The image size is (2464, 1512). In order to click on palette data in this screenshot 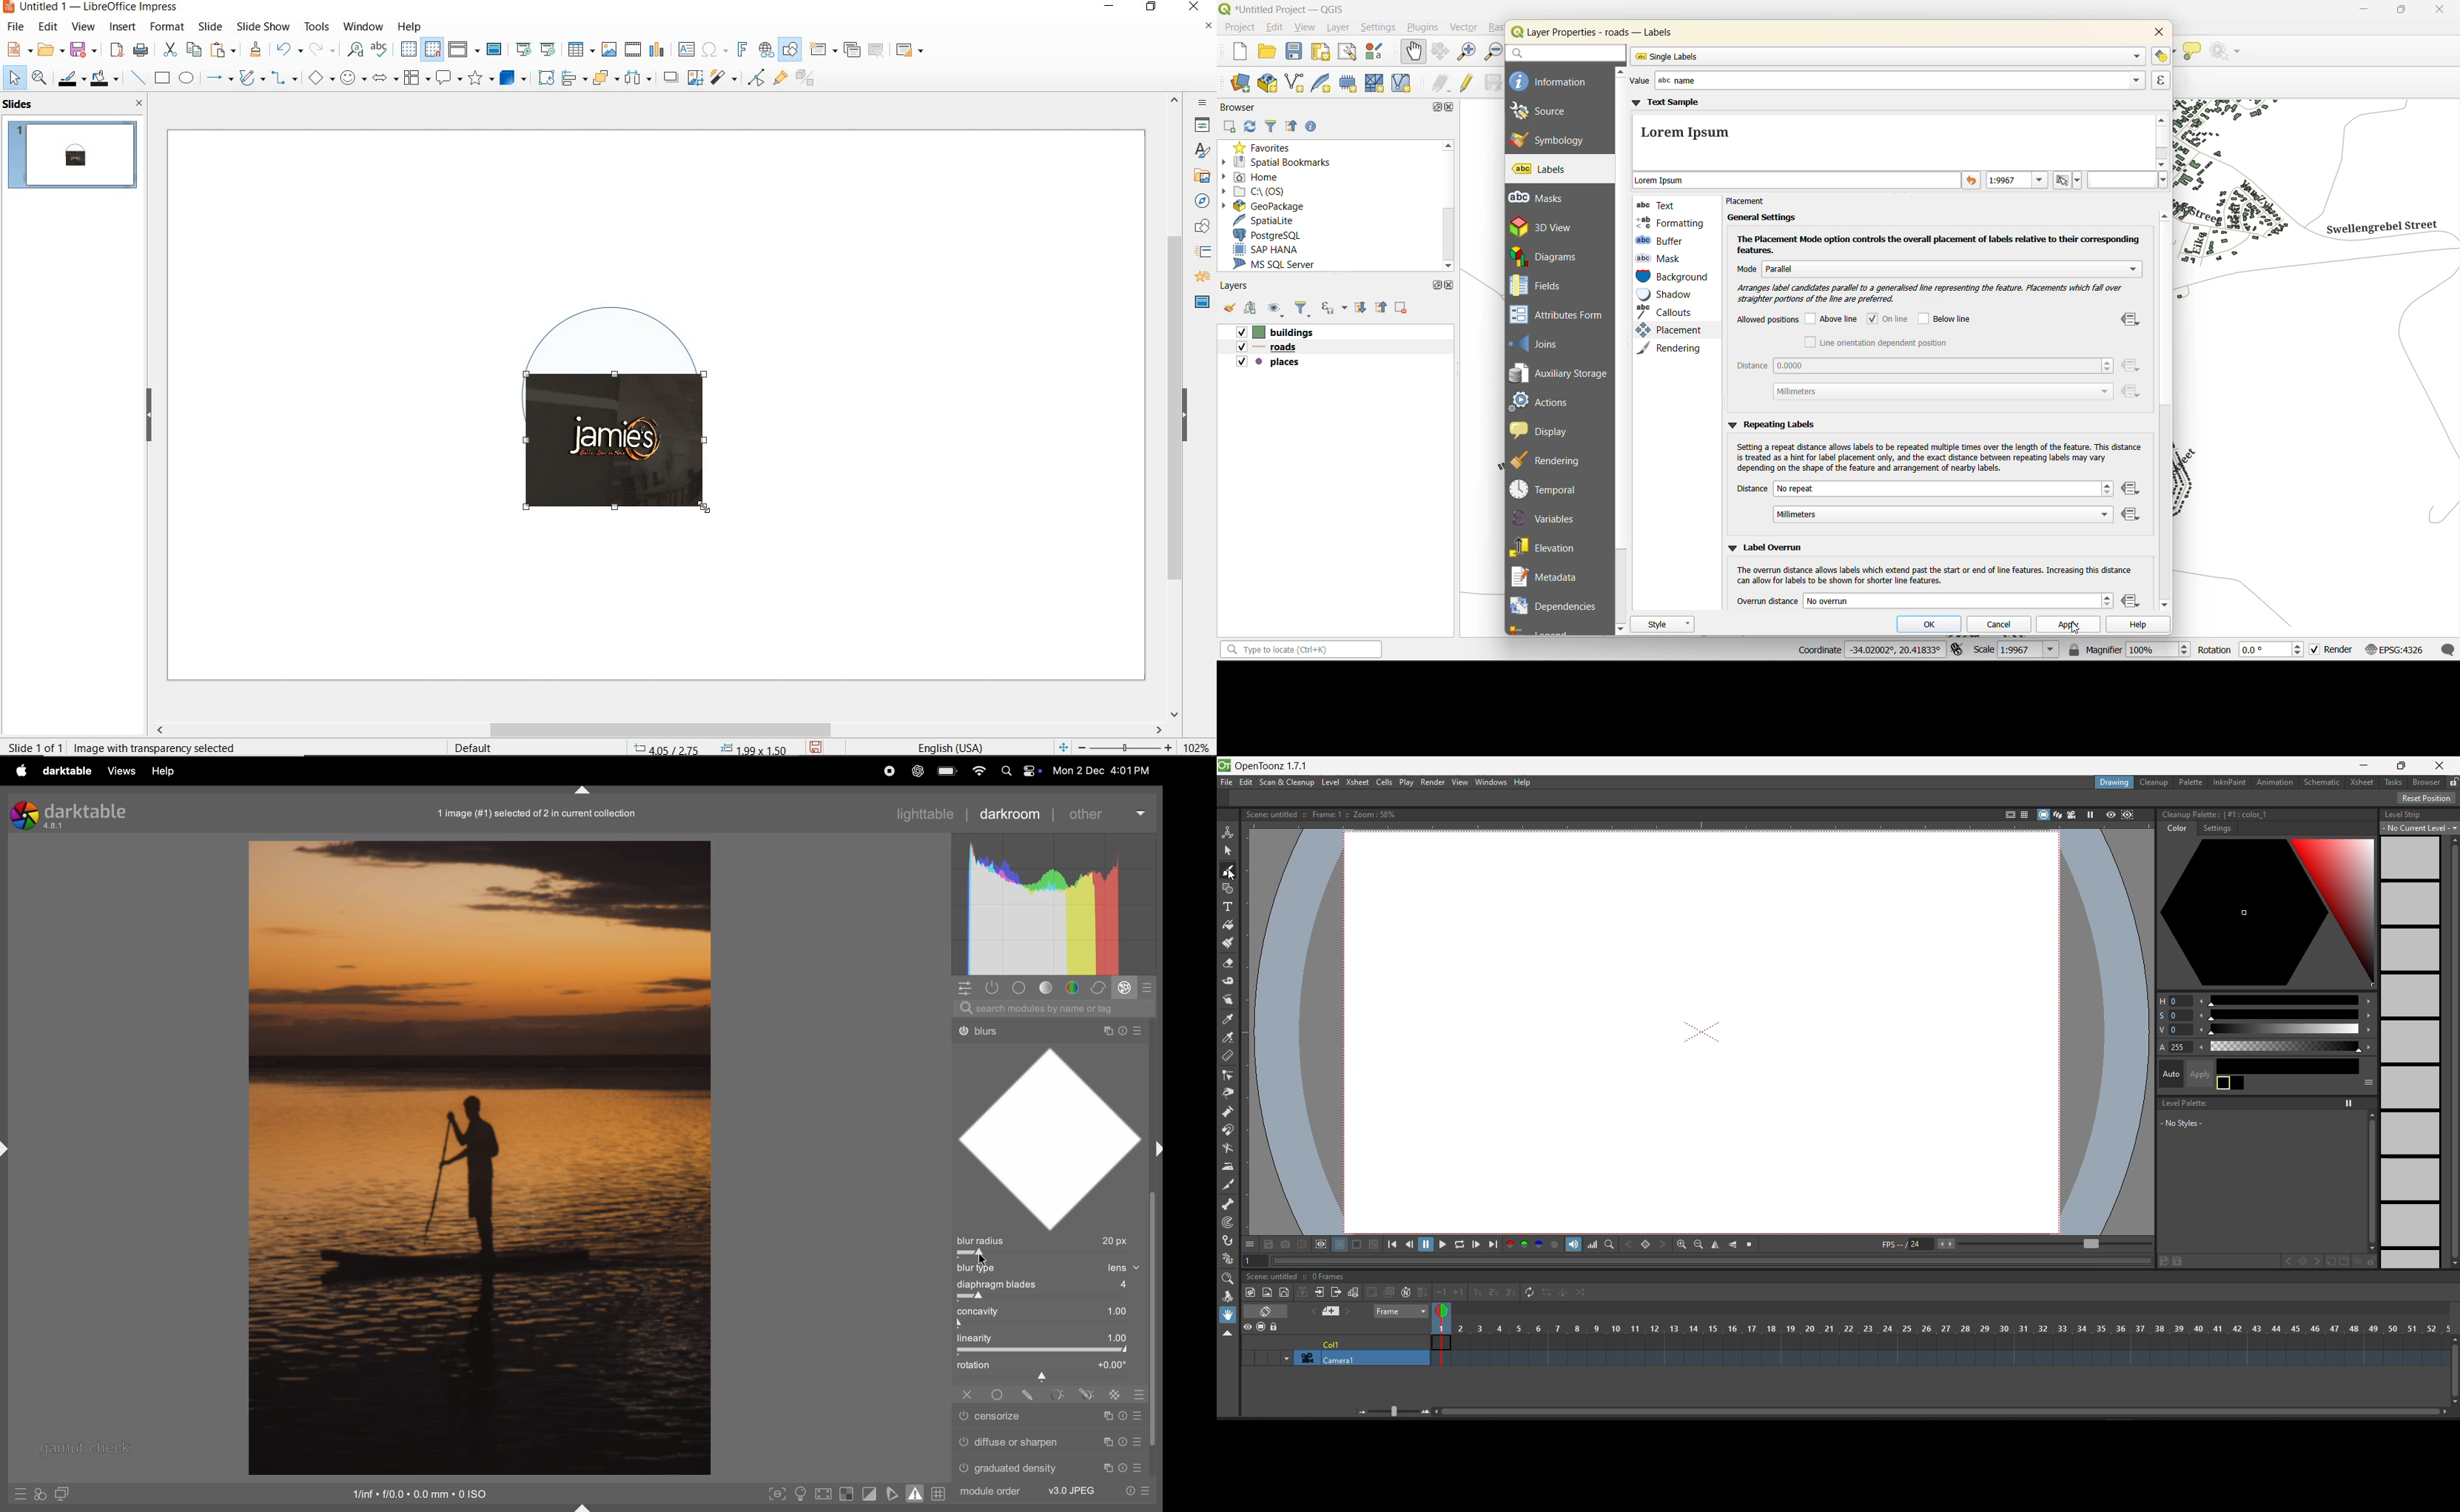, I will do `click(2216, 812)`.